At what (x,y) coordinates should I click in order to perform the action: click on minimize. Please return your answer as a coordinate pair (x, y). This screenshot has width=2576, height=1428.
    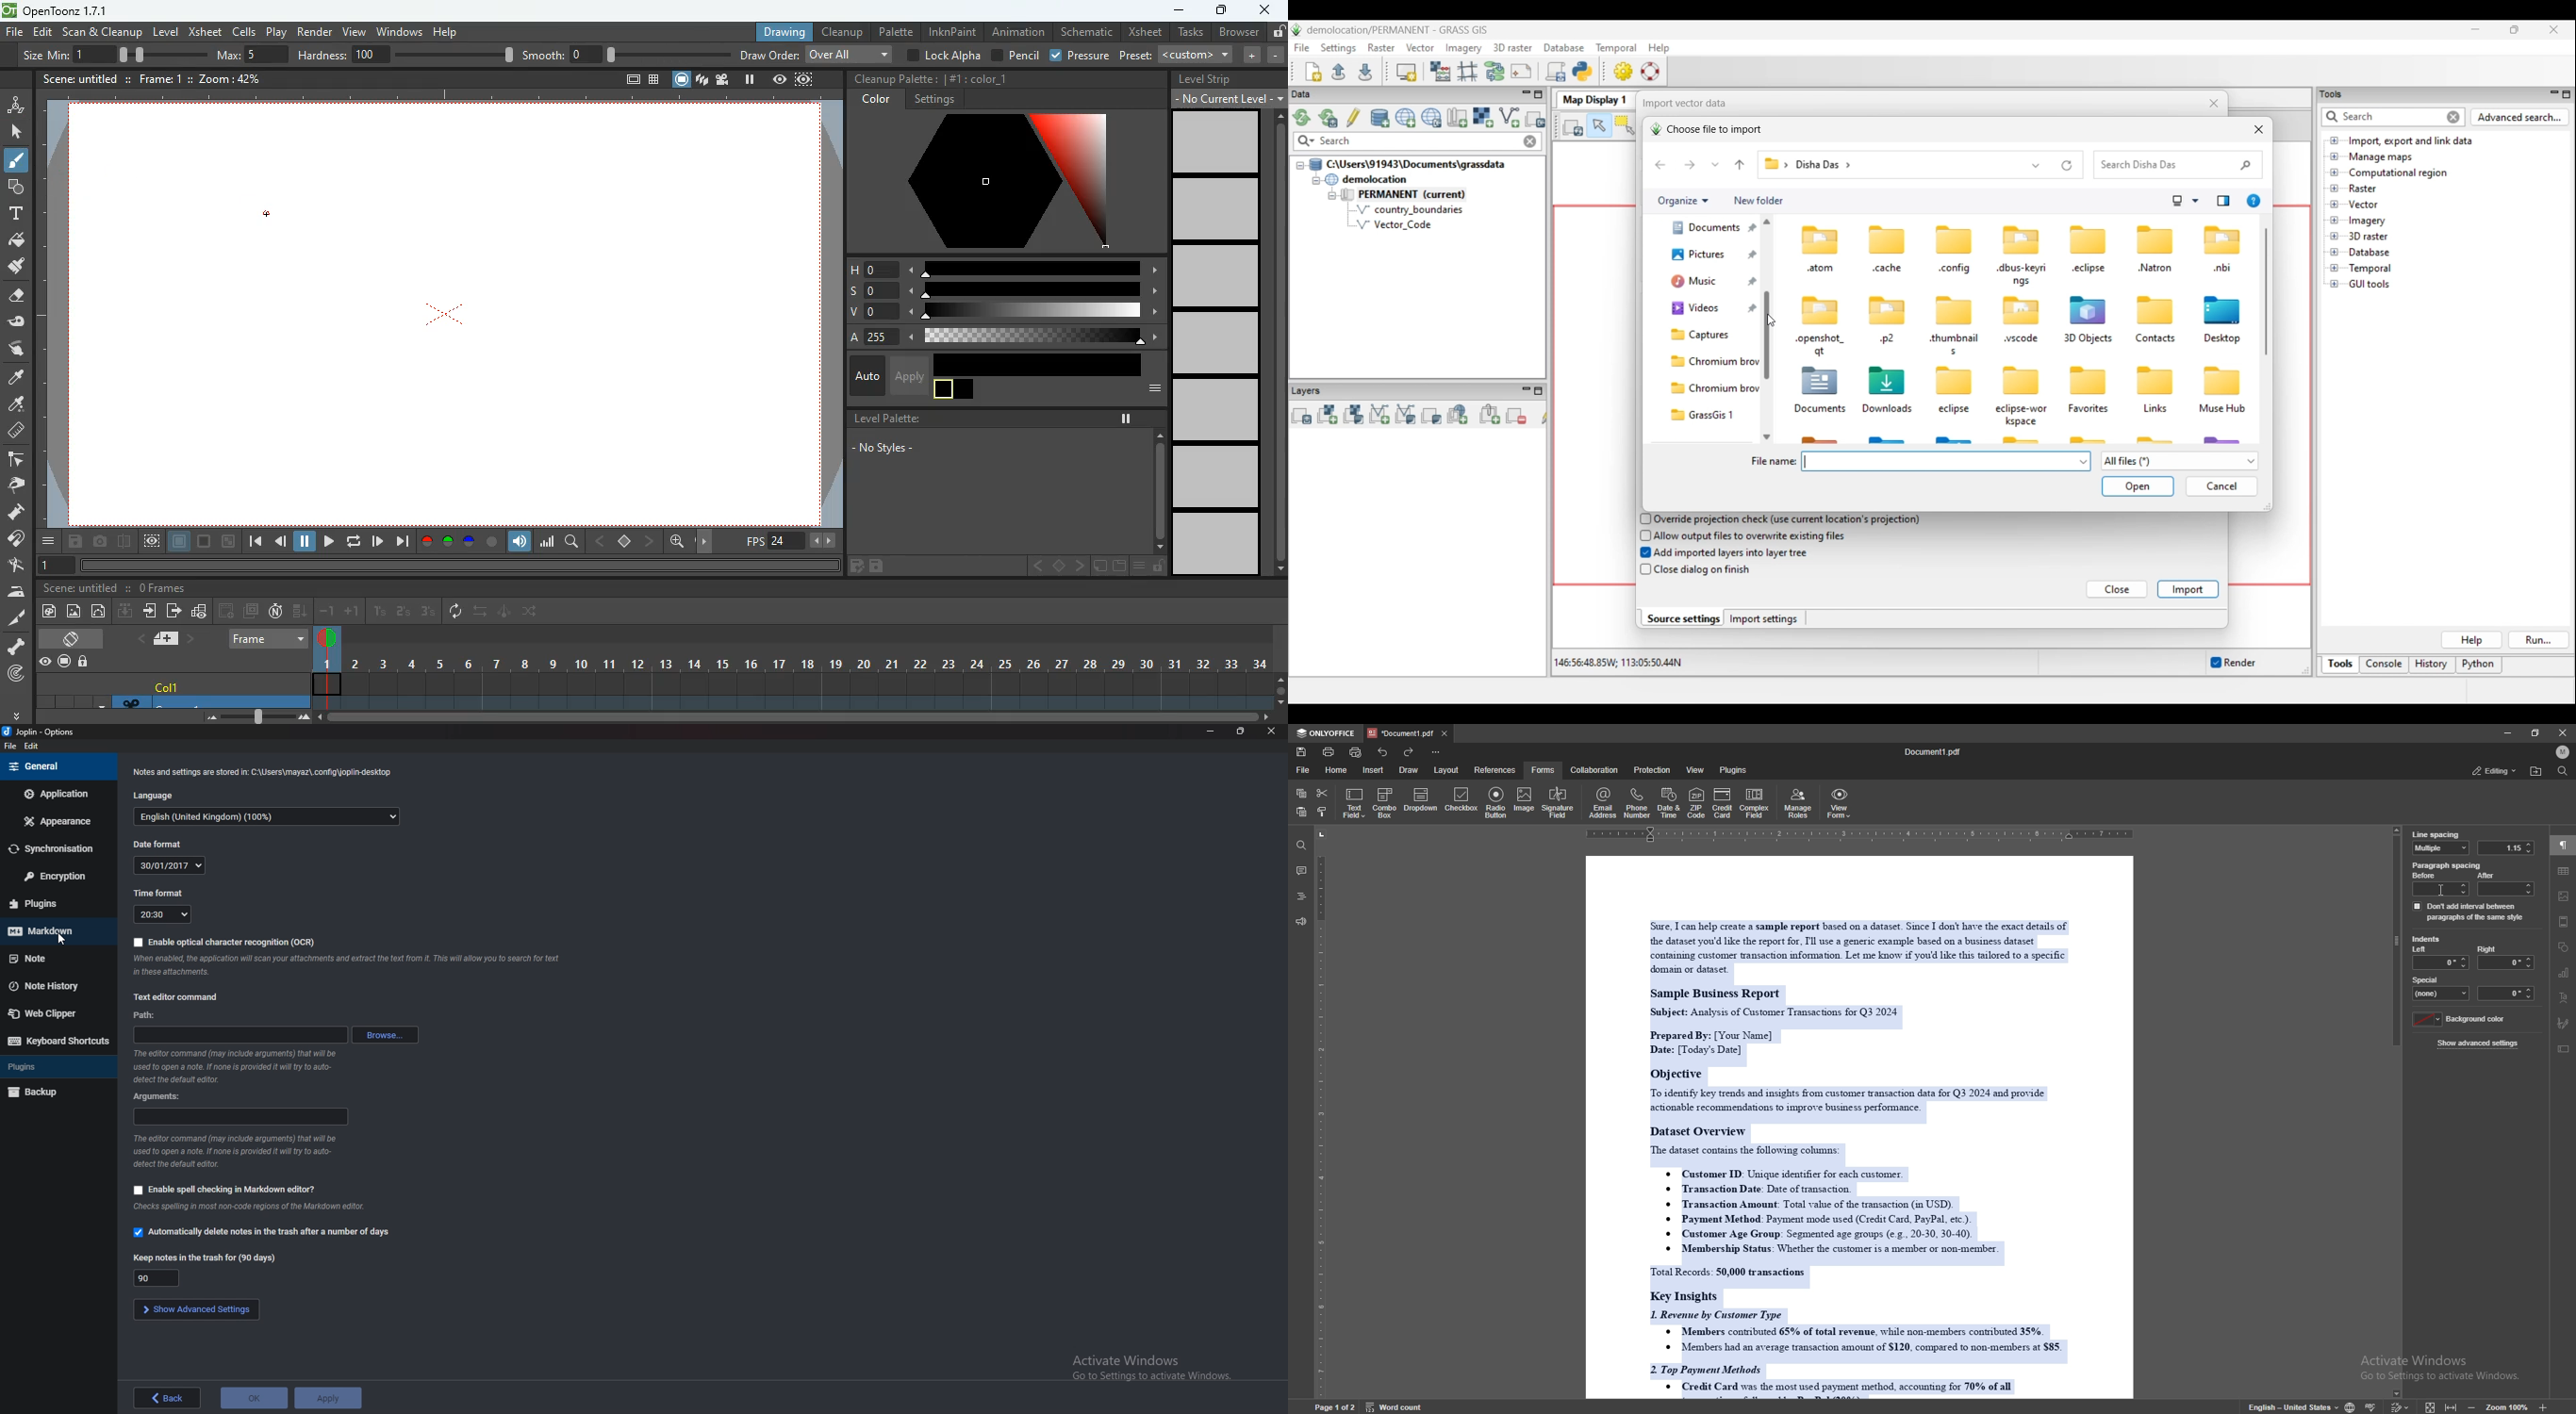
    Looking at the image, I should click on (1210, 731).